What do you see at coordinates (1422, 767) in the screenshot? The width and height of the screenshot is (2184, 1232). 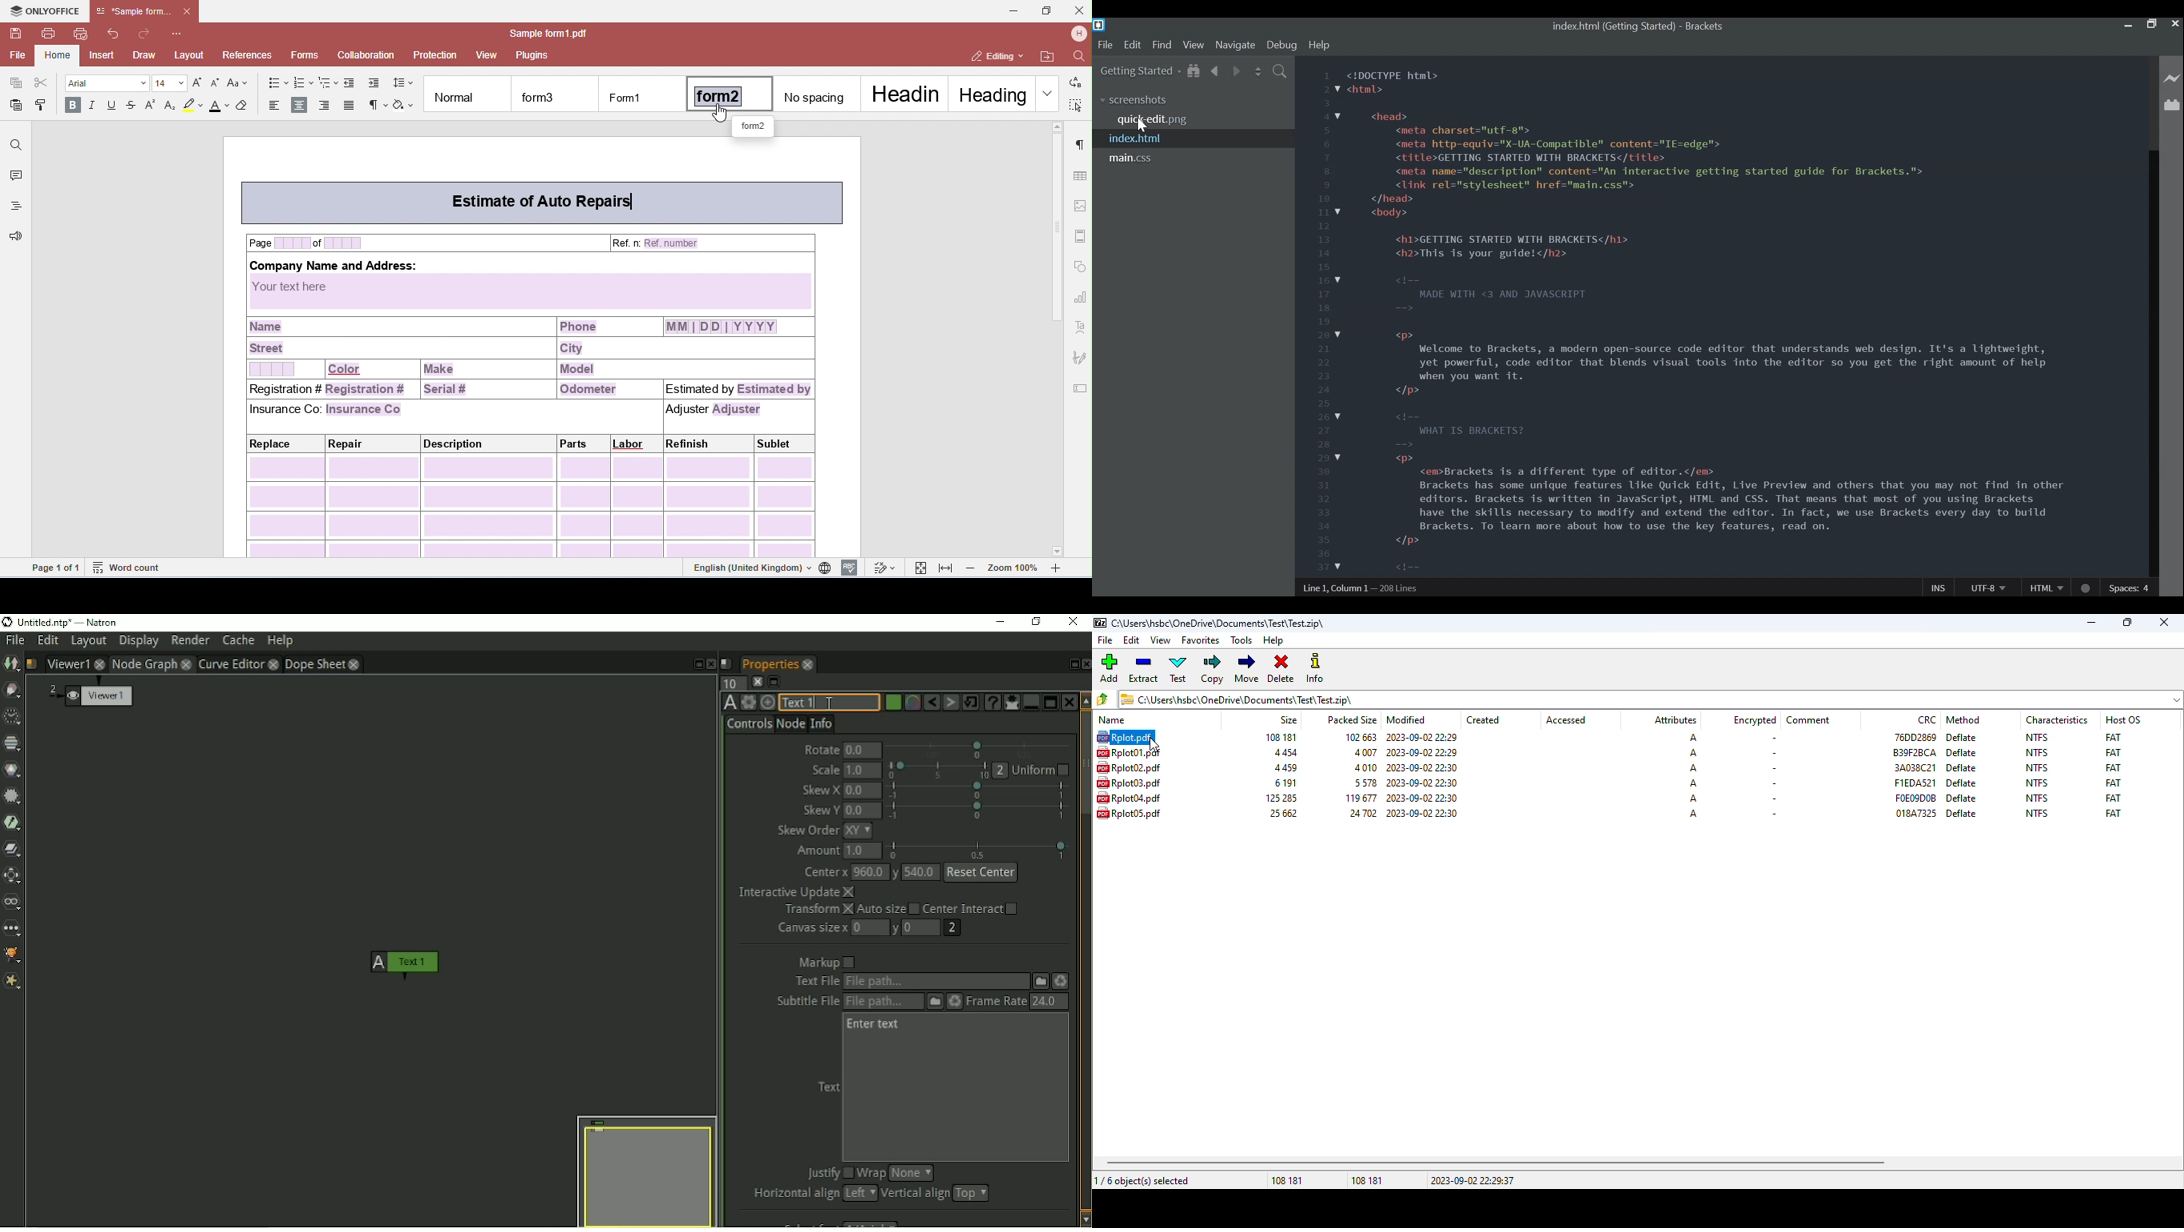 I see `modified date & time` at bounding box center [1422, 767].